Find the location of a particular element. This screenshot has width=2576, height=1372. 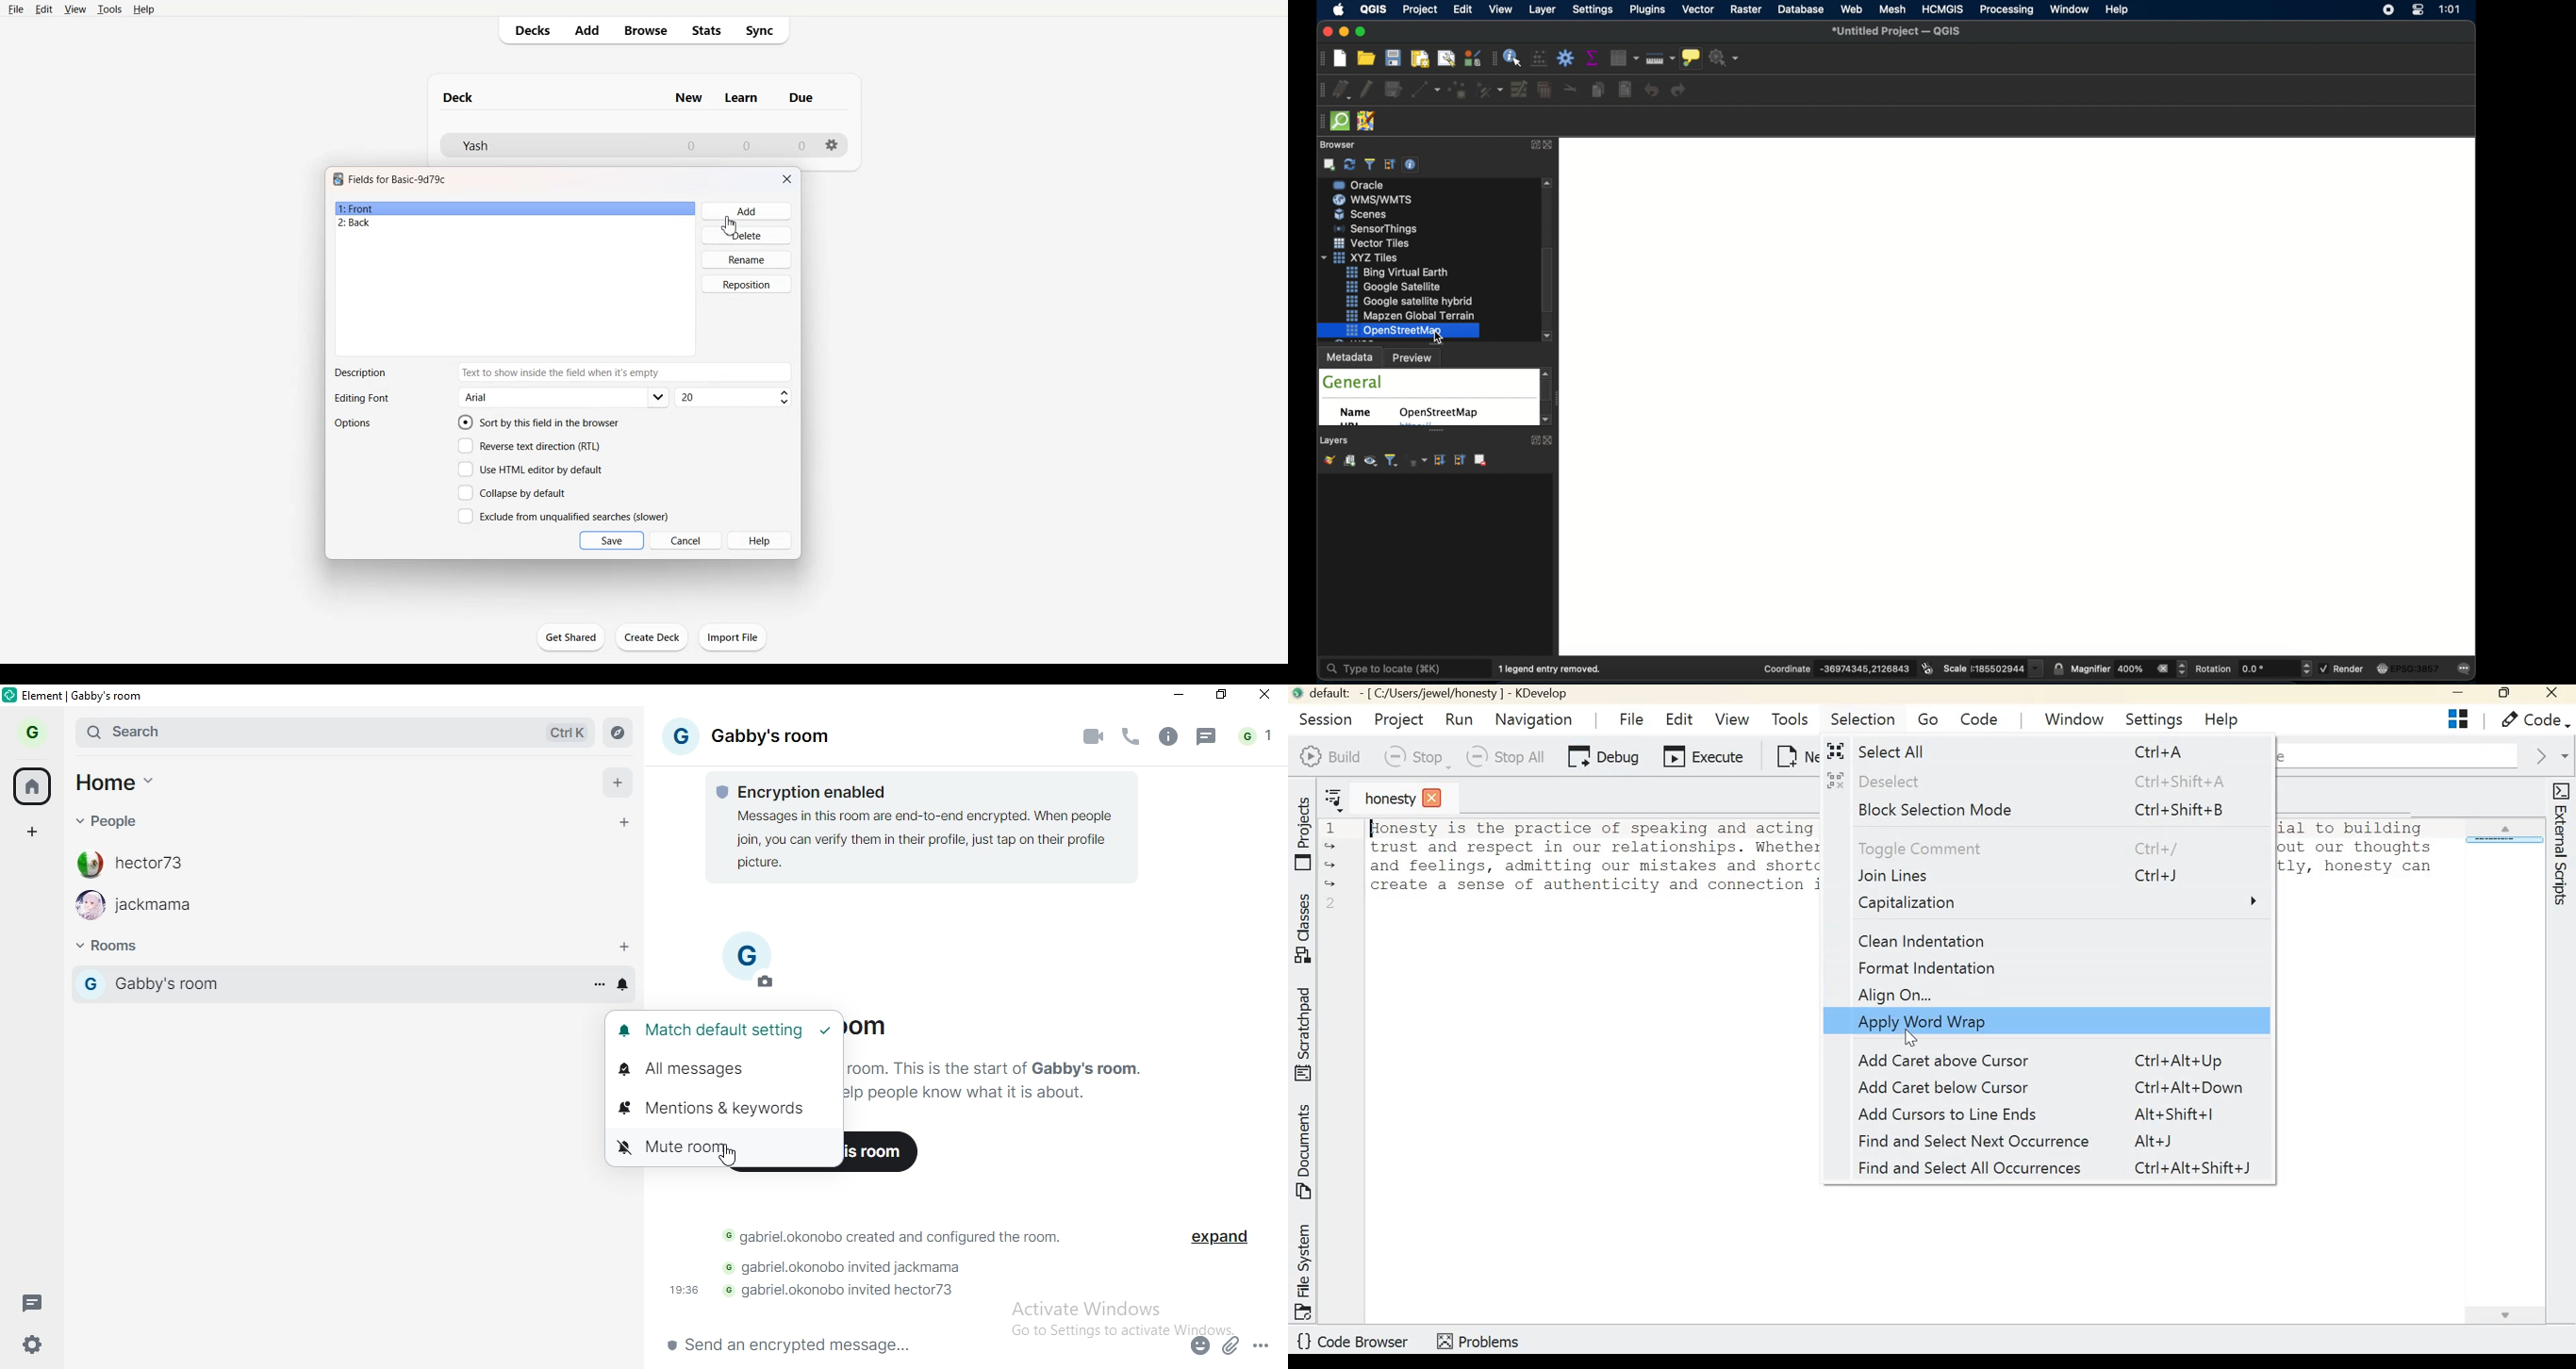

text 1 is located at coordinates (915, 829).